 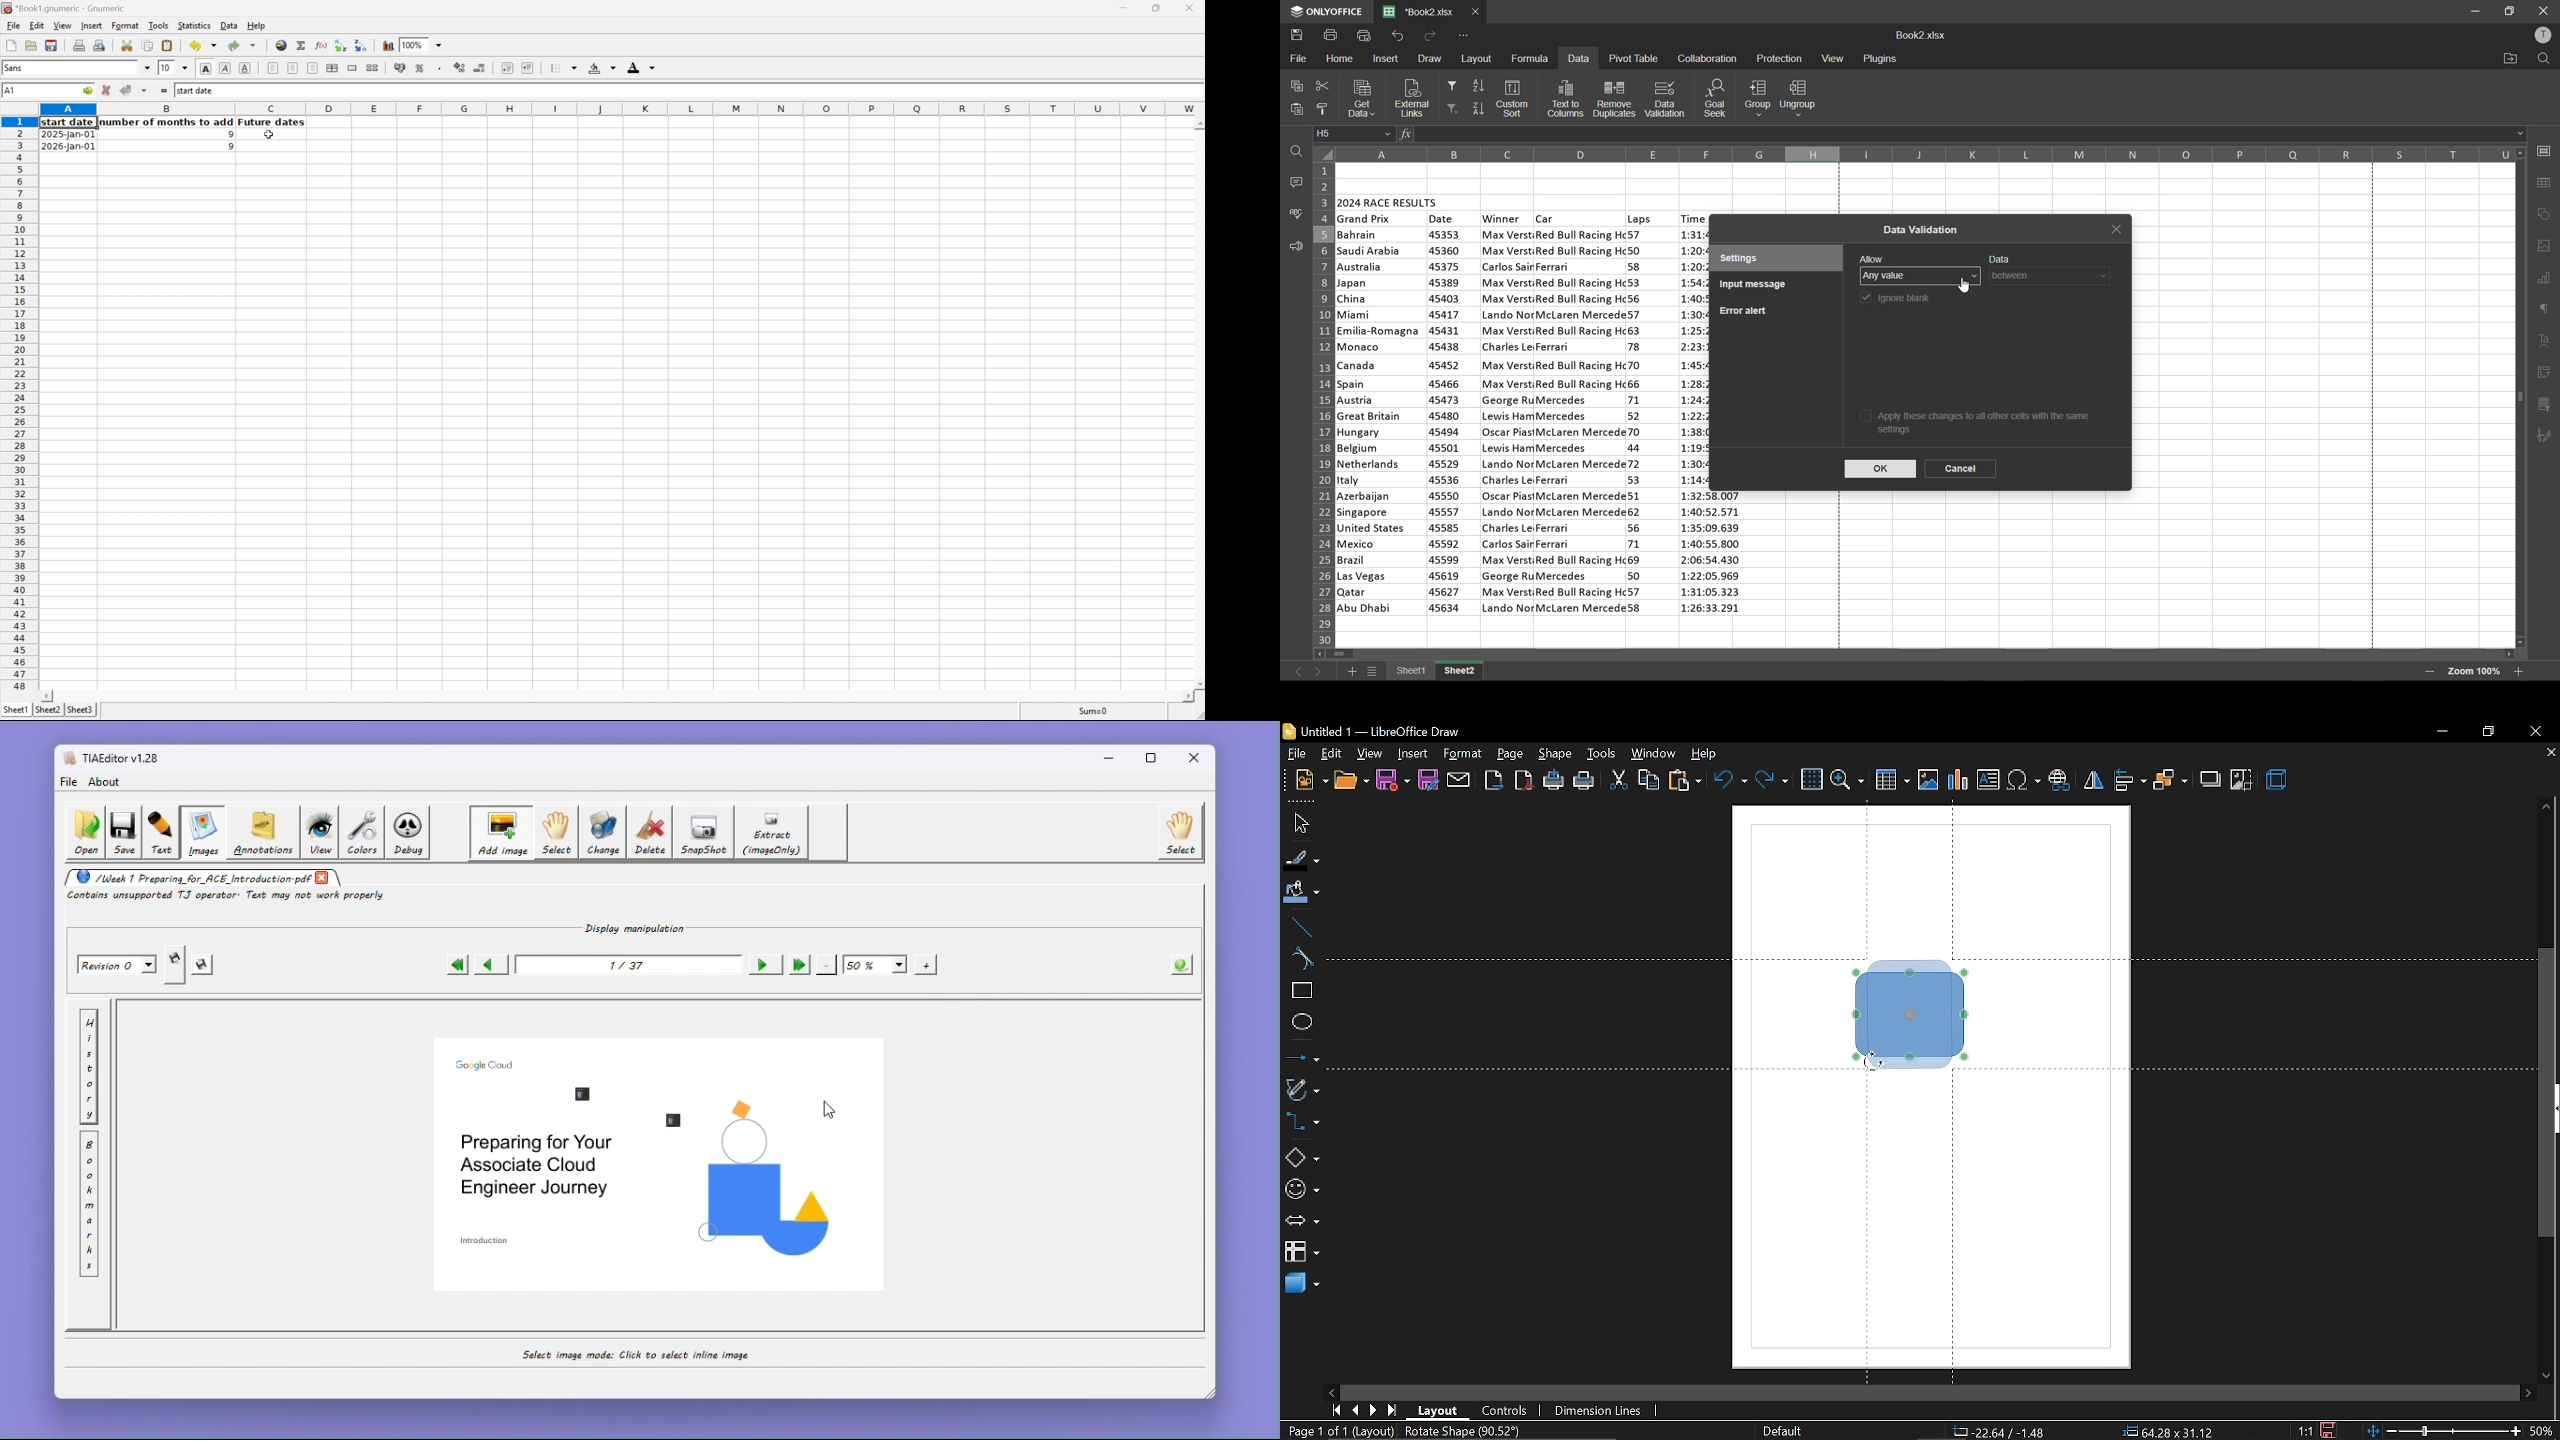 I want to click on add sheet, so click(x=1351, y=671).